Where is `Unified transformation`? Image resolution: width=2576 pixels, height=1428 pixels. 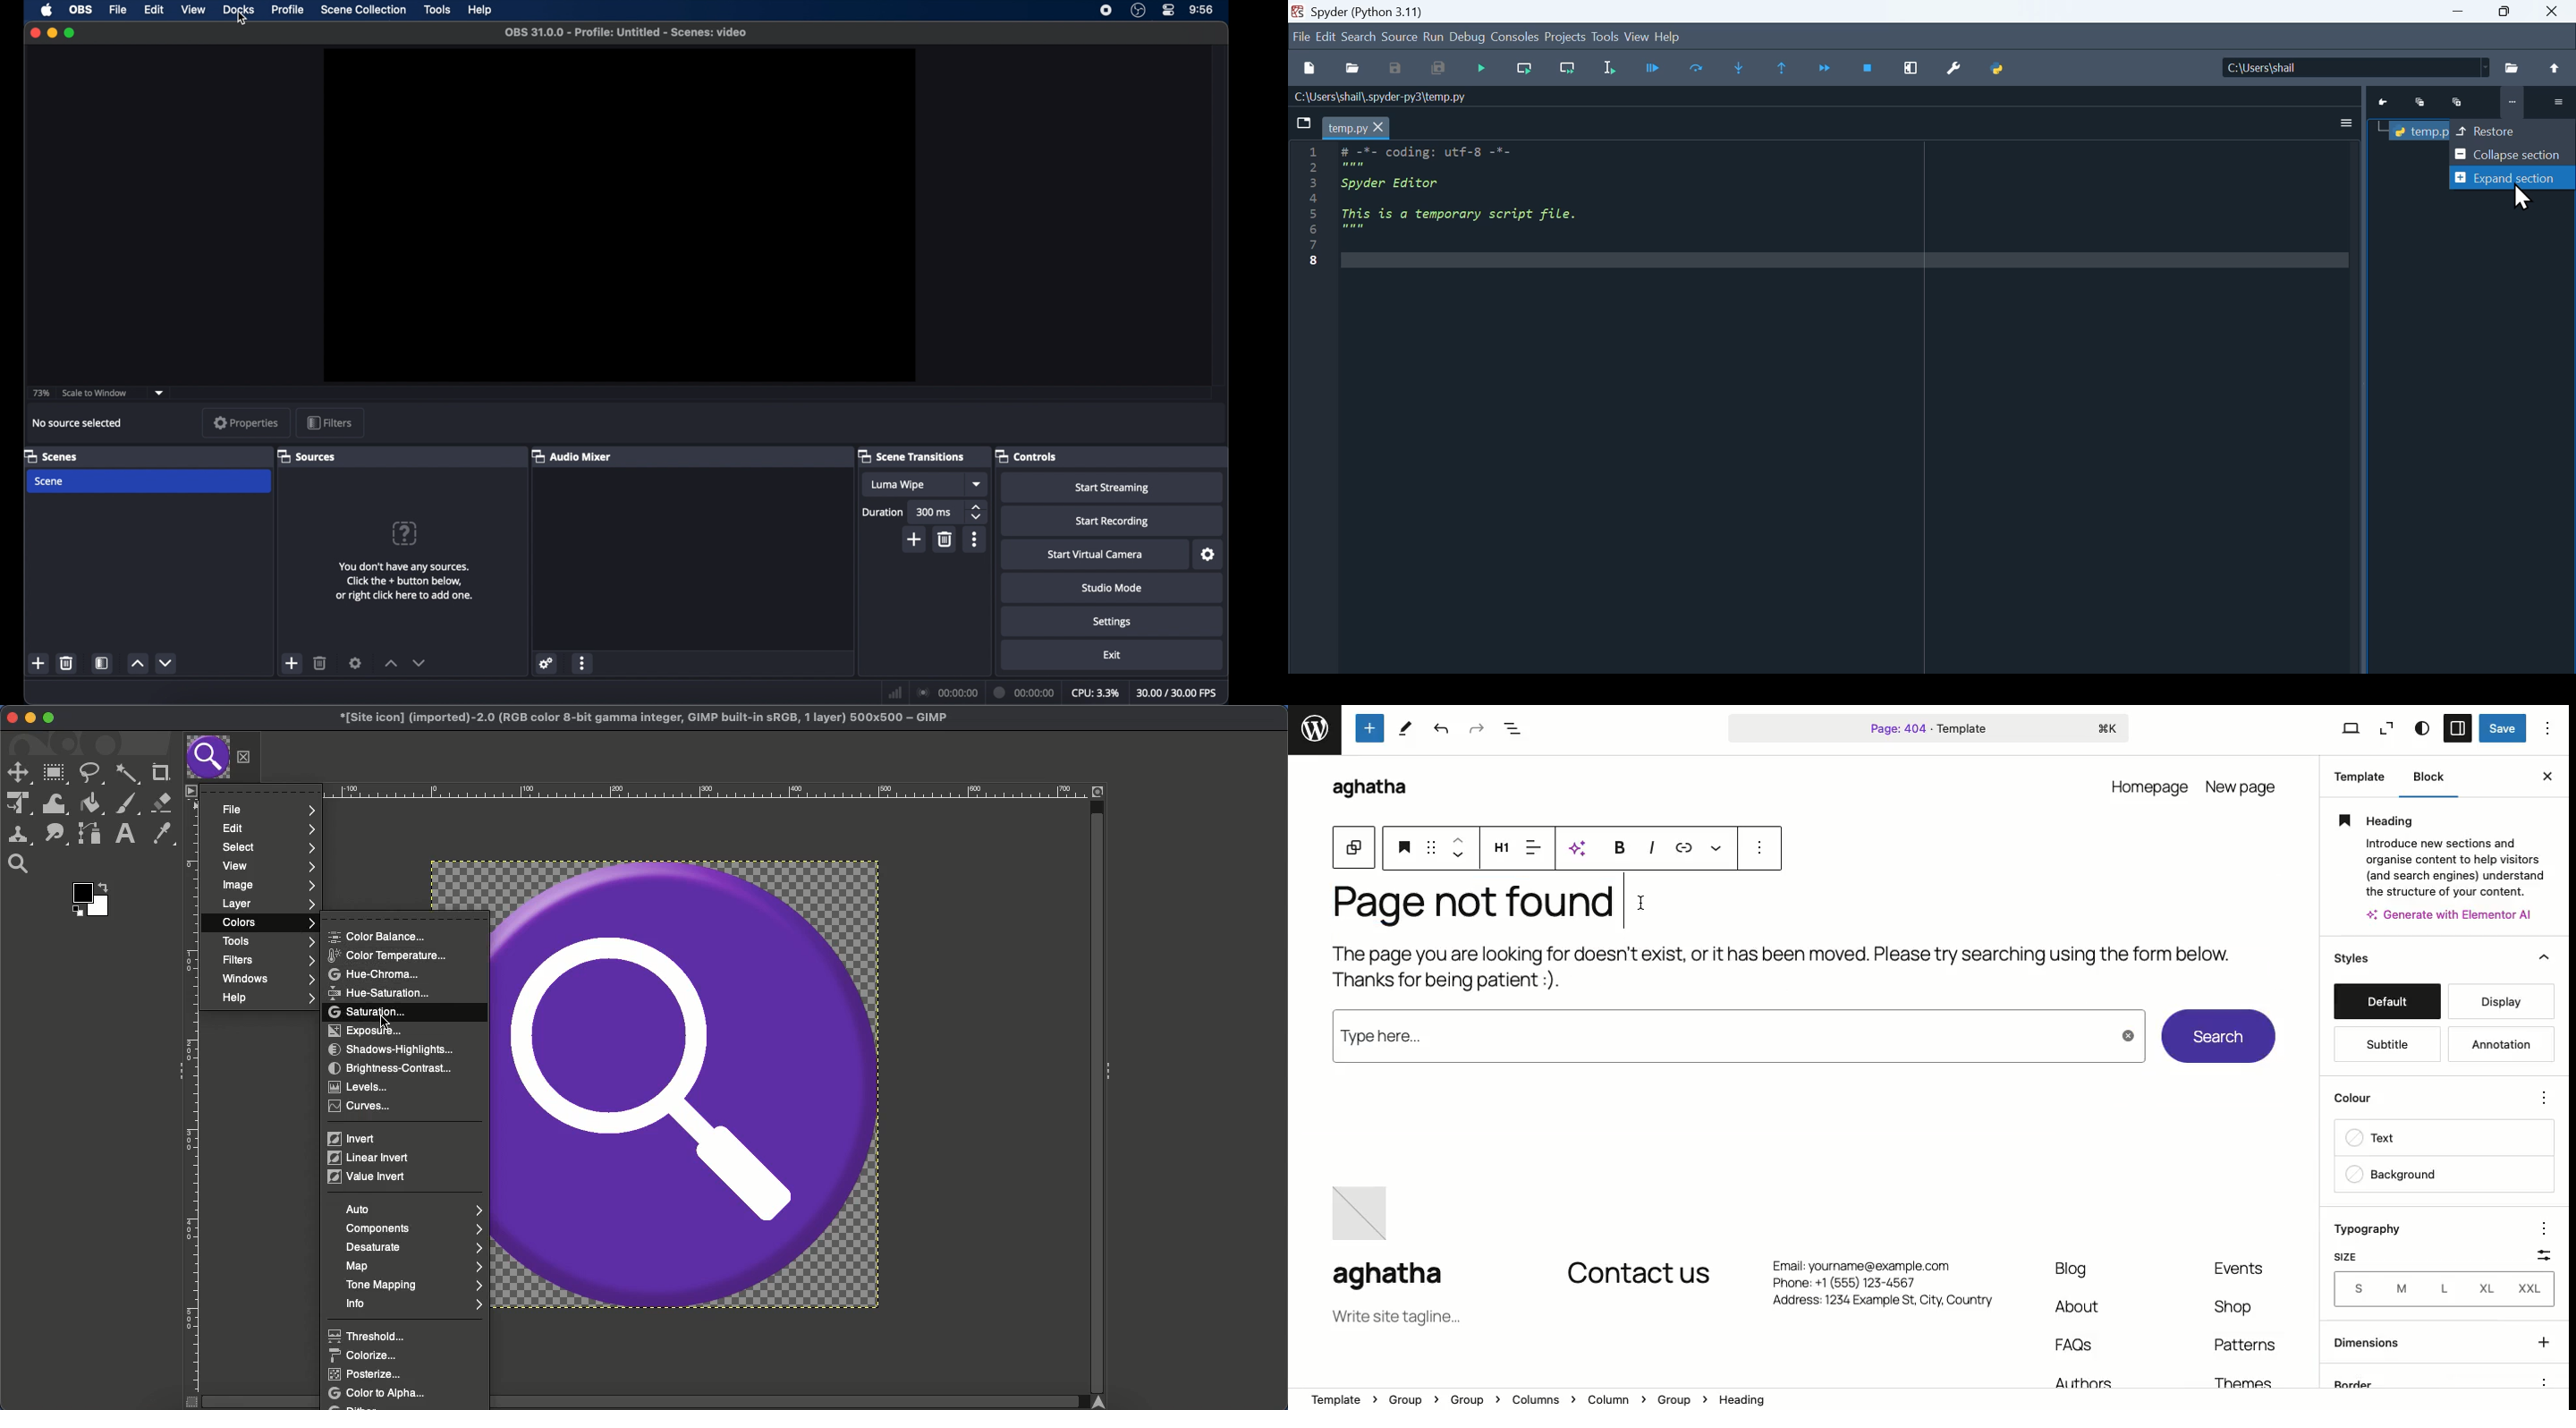
Unified transformation is located at coordinates (15, 804).